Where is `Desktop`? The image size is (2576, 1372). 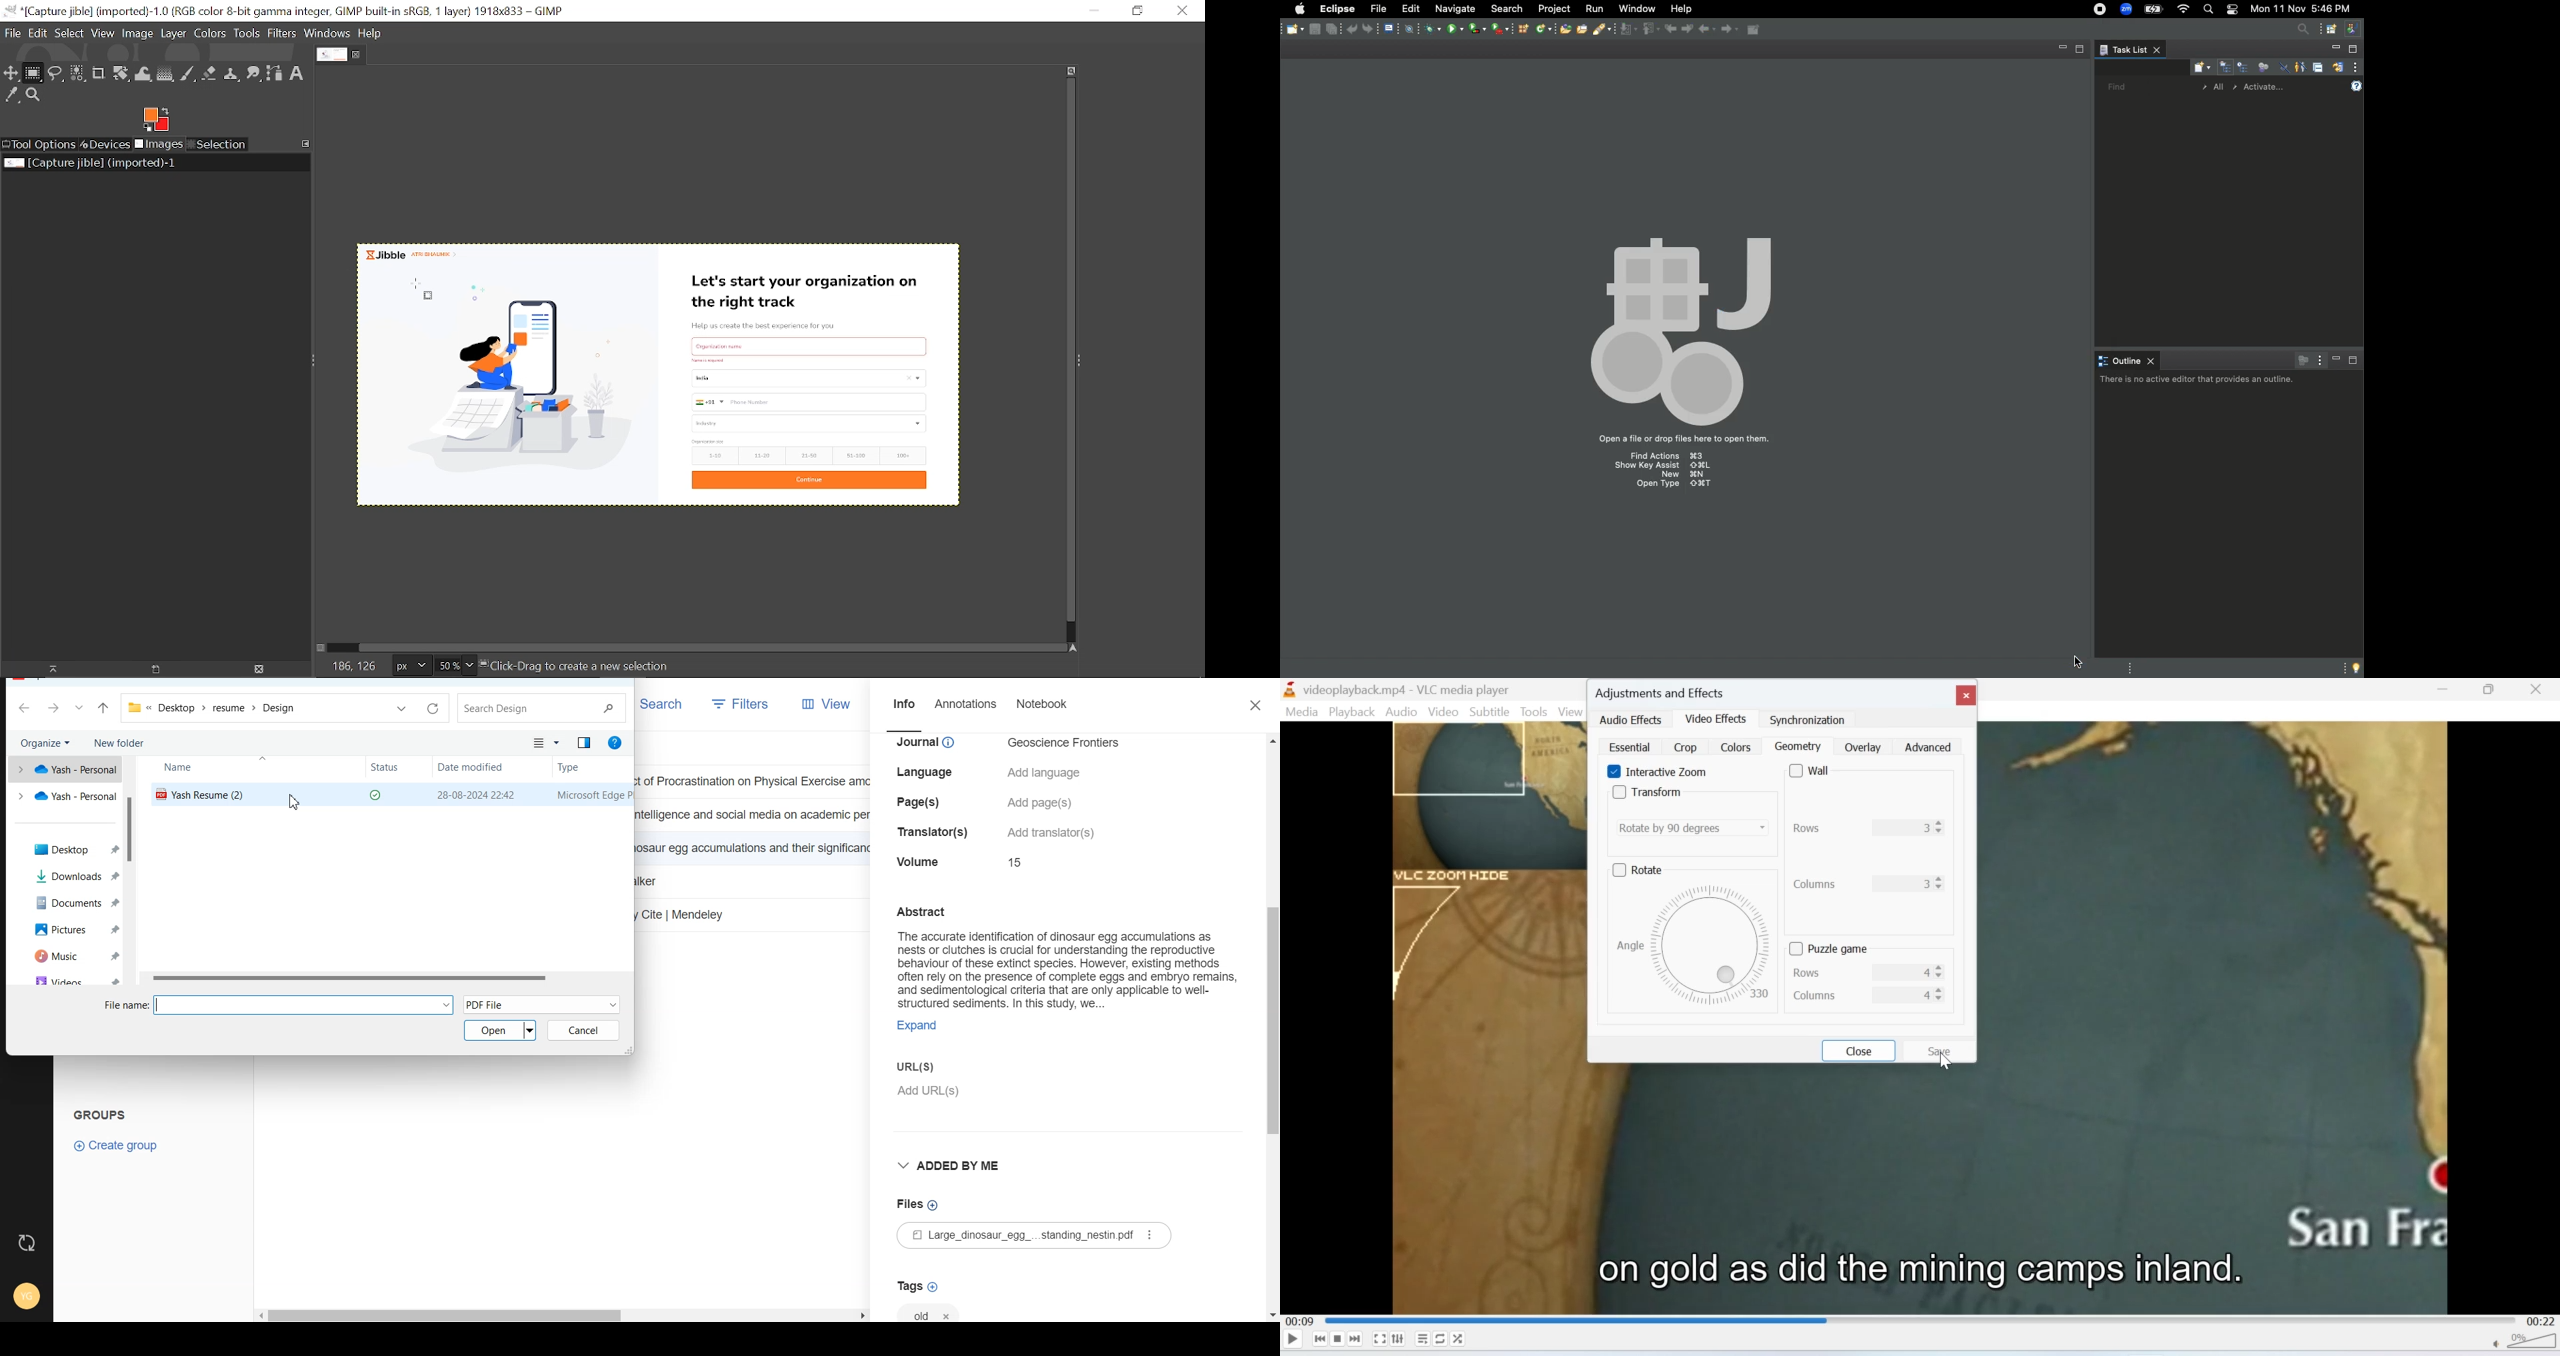 Desktop is located at coordinates (65, 849).